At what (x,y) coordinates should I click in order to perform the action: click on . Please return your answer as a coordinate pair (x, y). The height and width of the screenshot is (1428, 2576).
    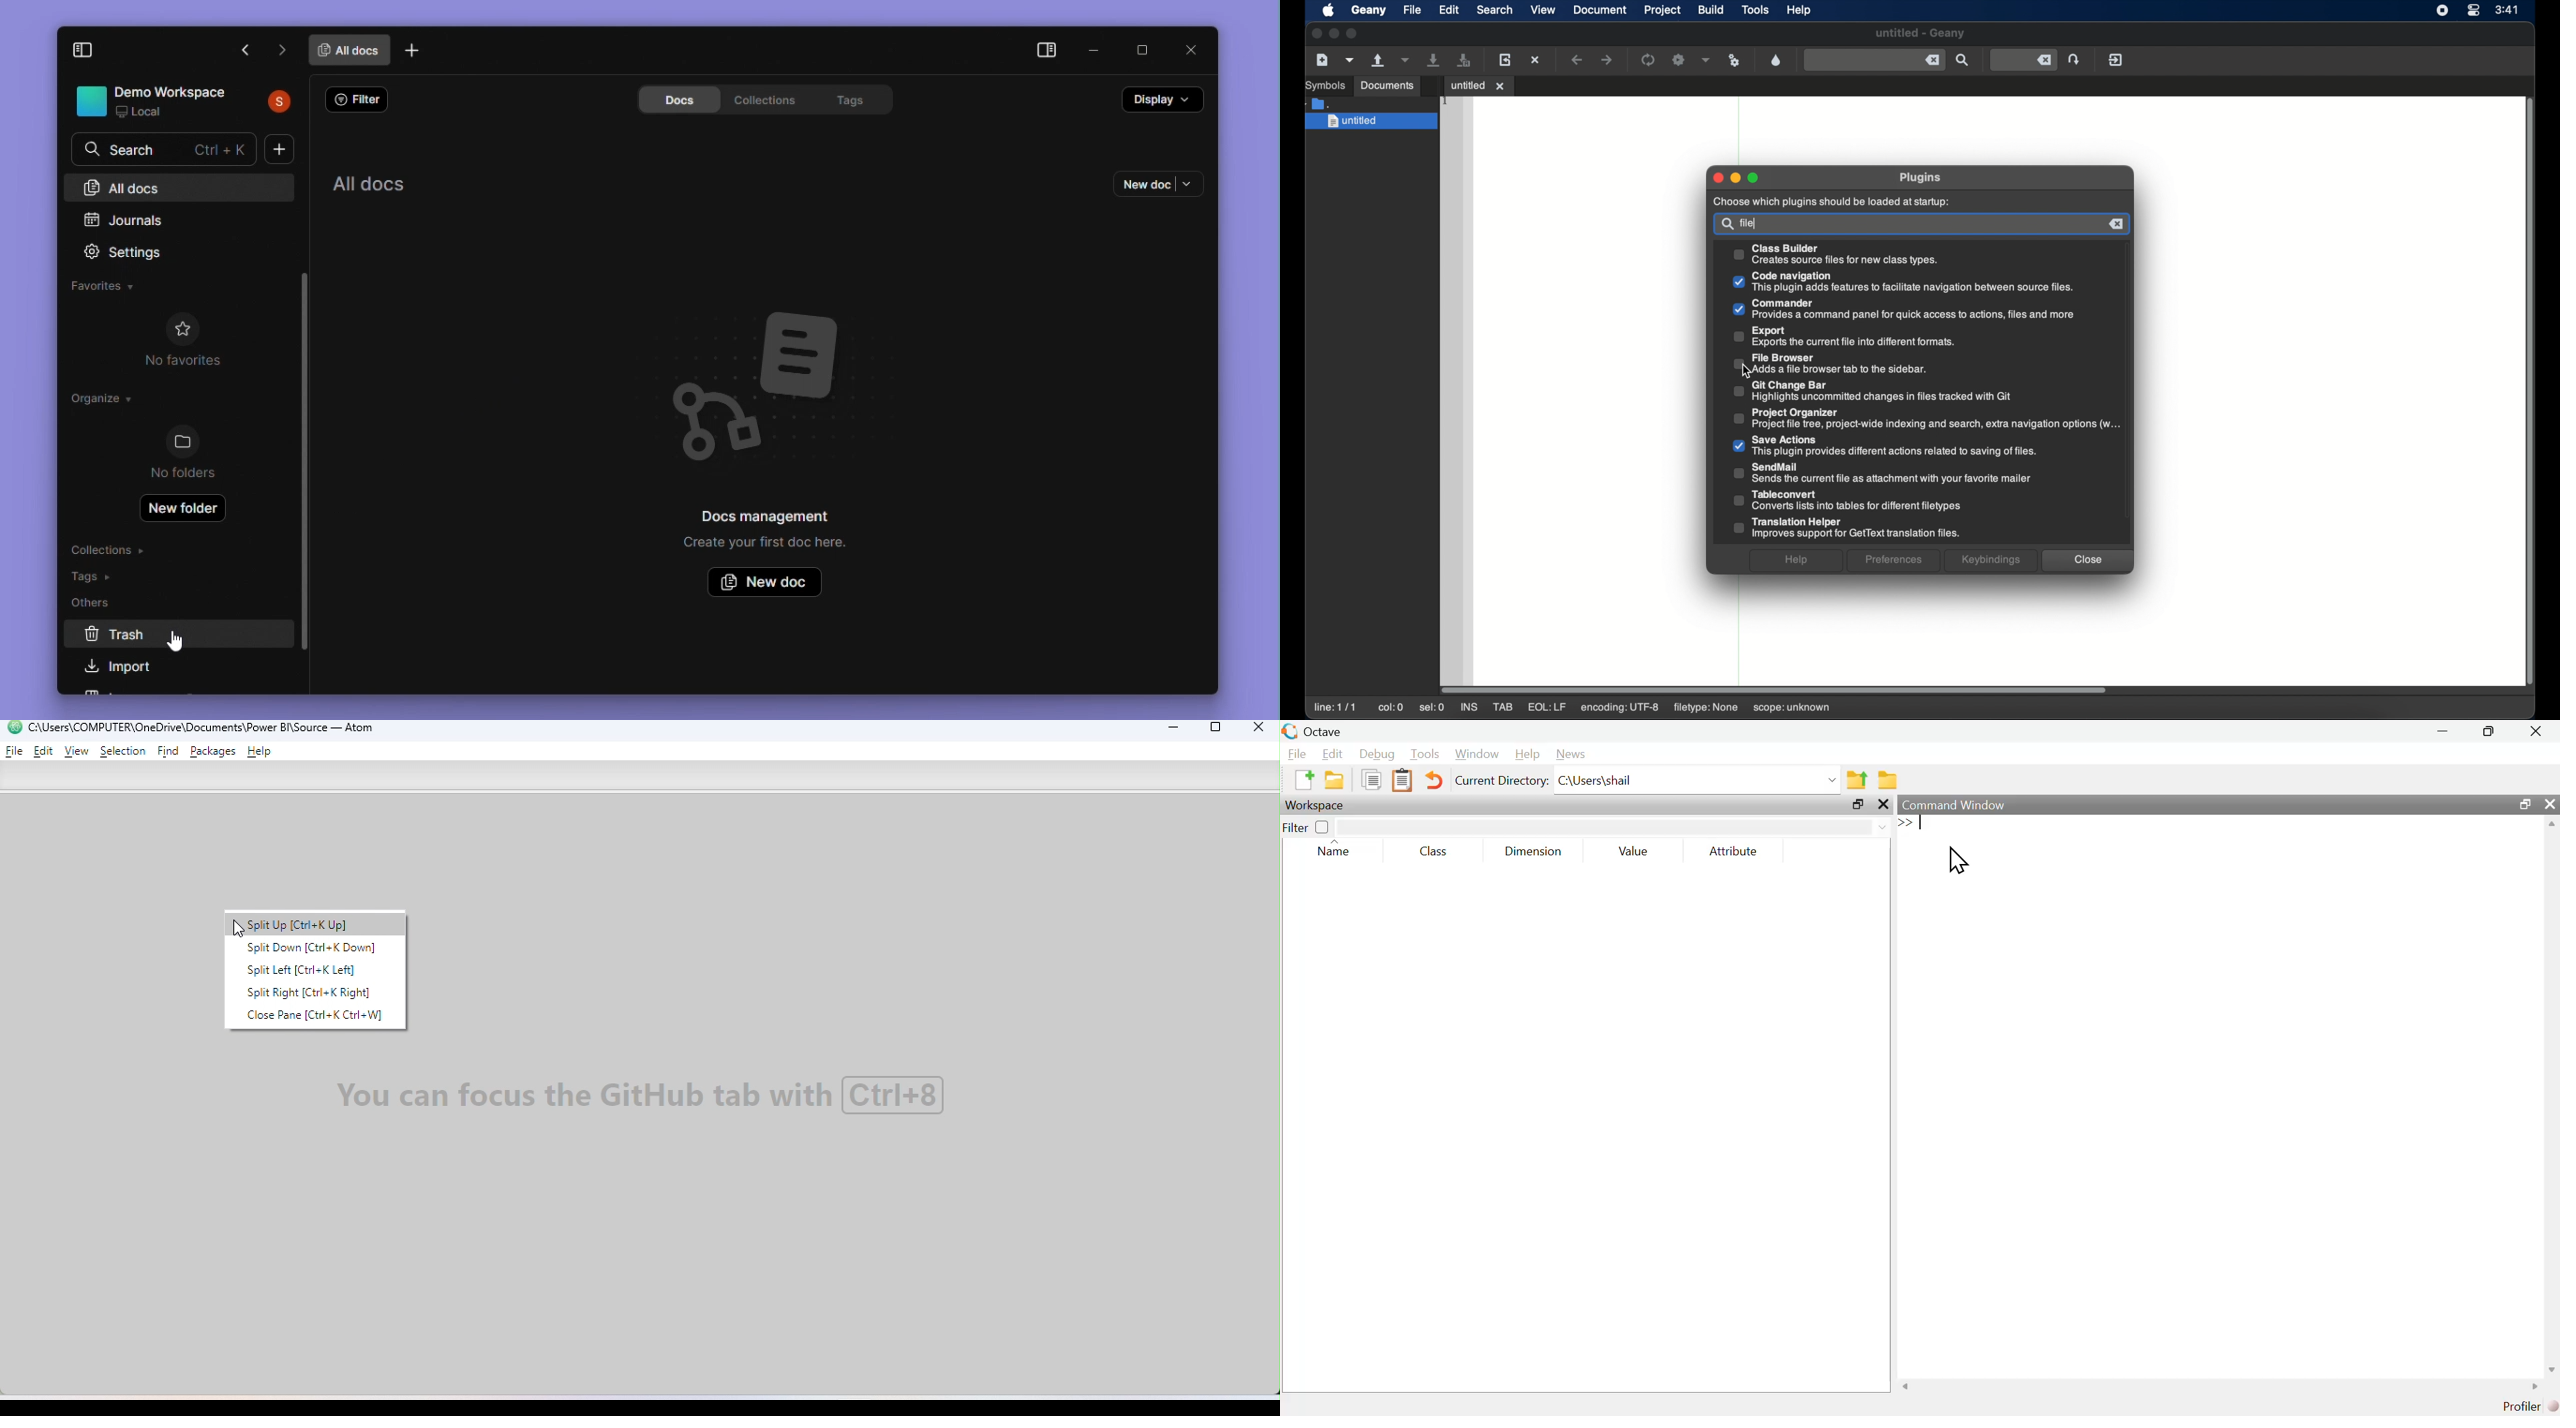
    Looking at the image, I should click on (2117, 224).